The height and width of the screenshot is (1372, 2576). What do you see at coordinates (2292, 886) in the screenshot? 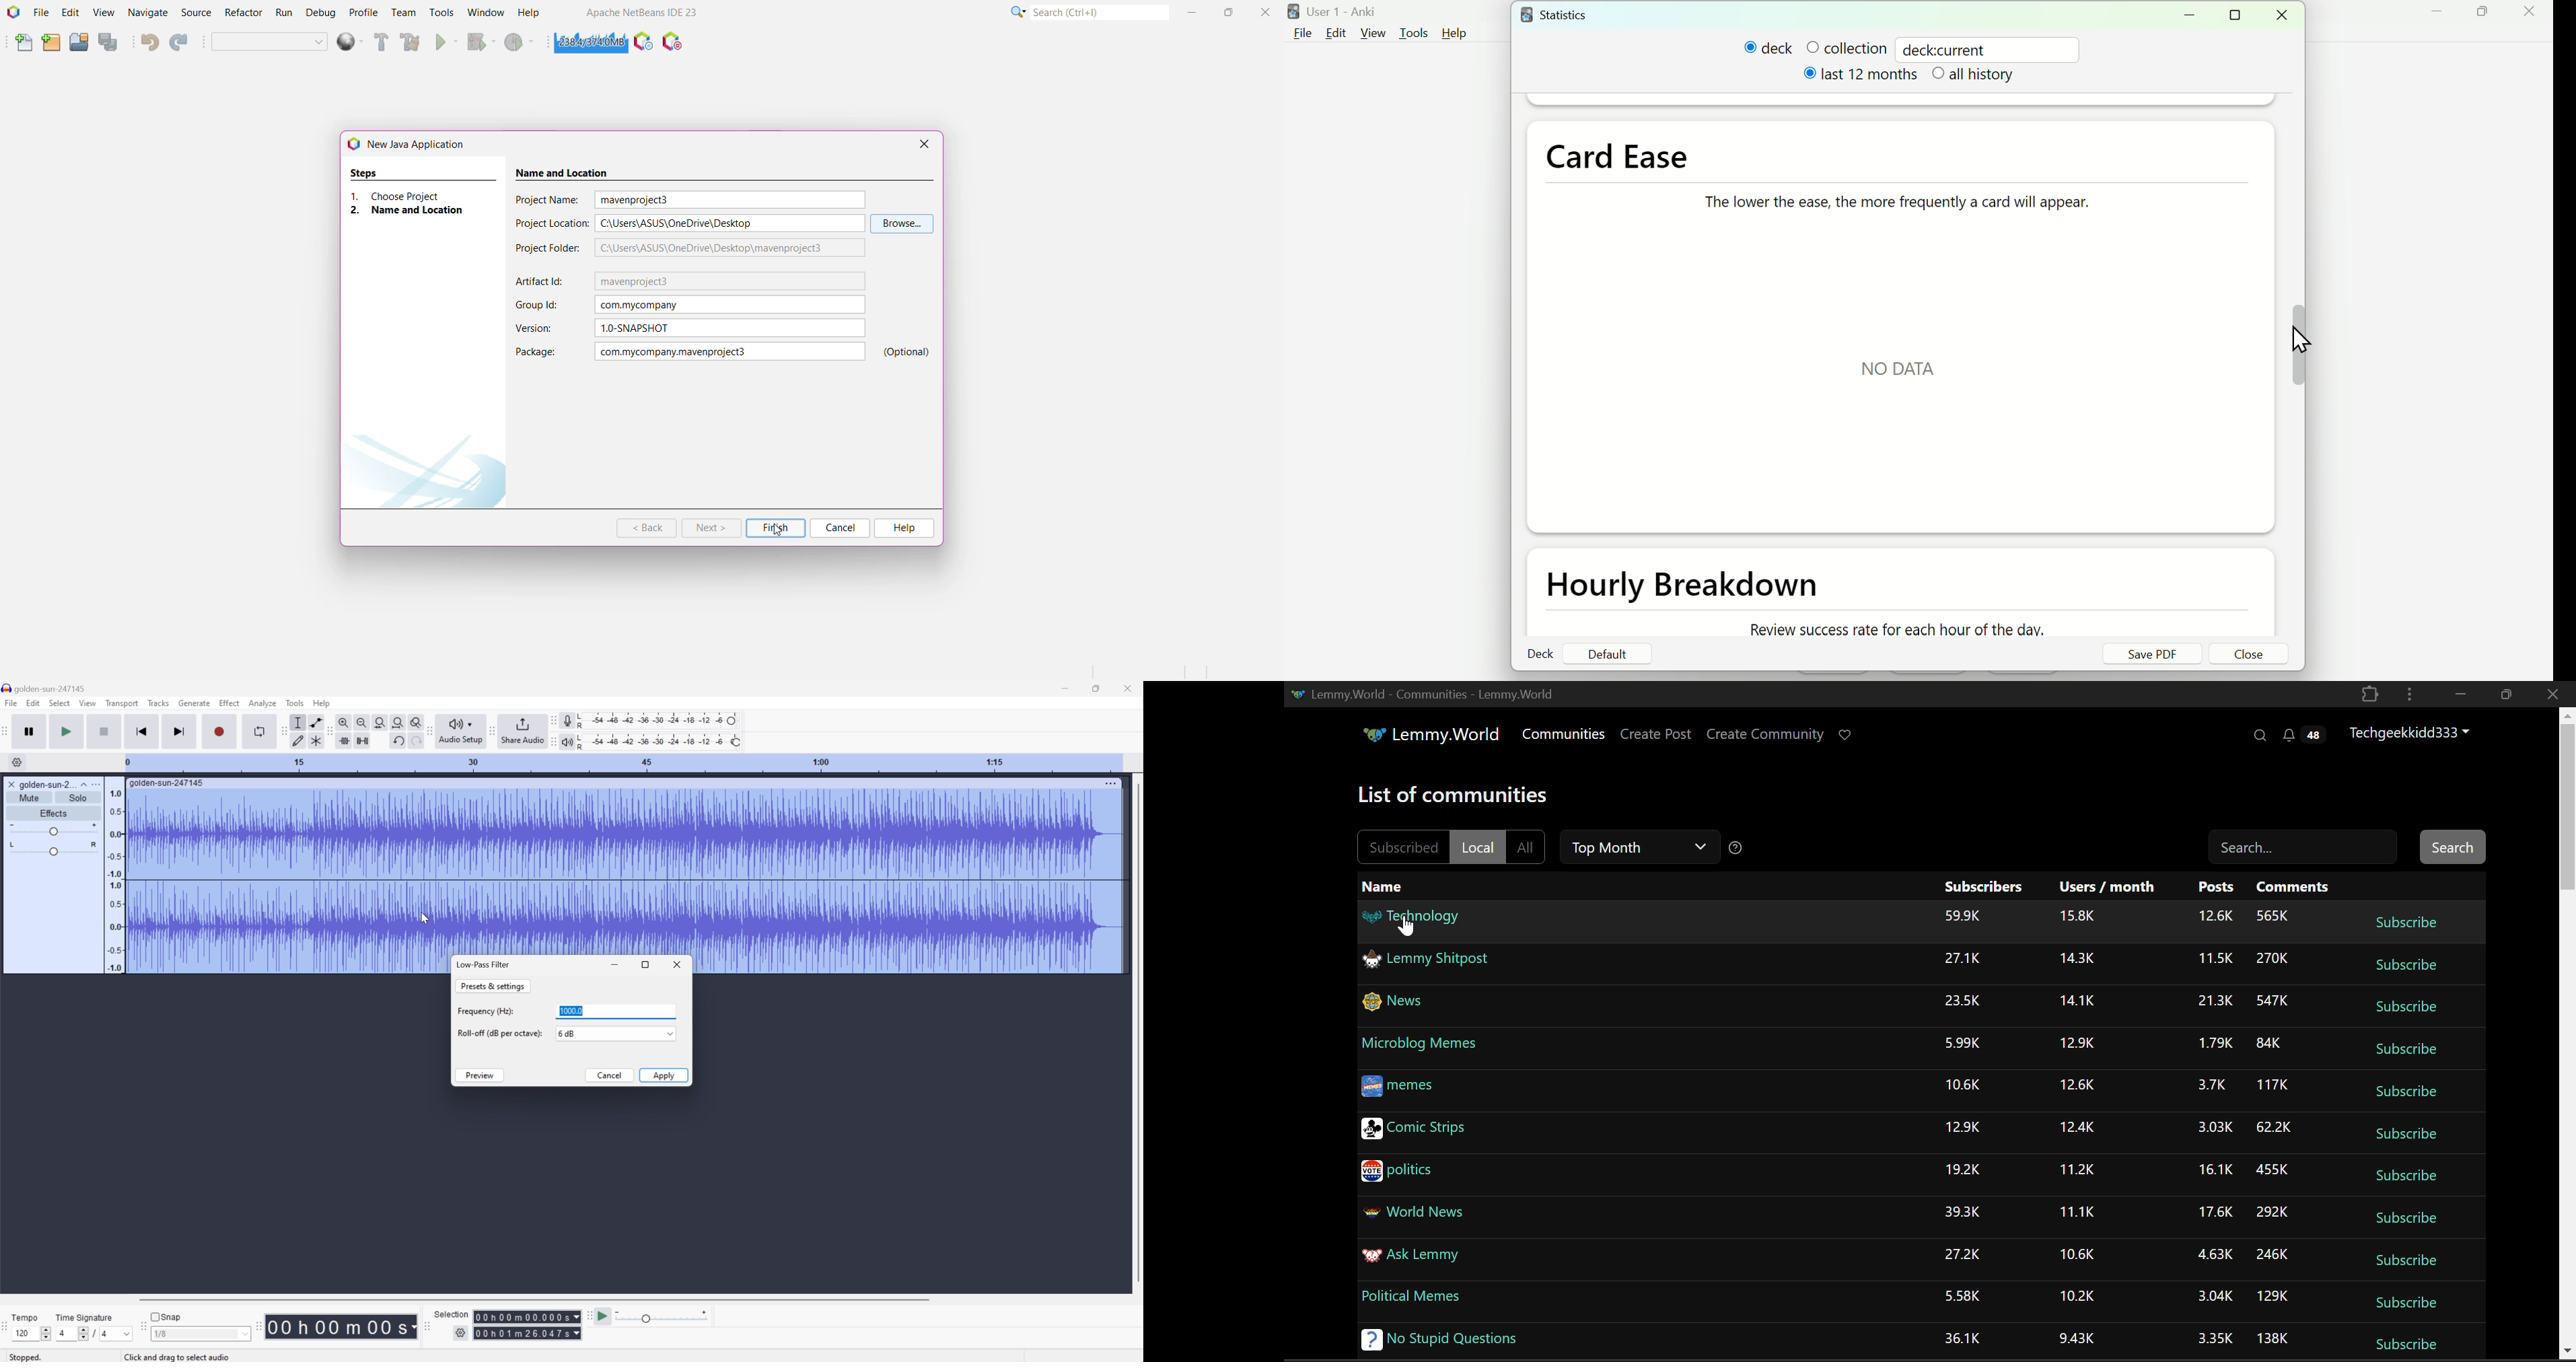
I see `Comments Column Heading` at bounding box center [2292, 886].